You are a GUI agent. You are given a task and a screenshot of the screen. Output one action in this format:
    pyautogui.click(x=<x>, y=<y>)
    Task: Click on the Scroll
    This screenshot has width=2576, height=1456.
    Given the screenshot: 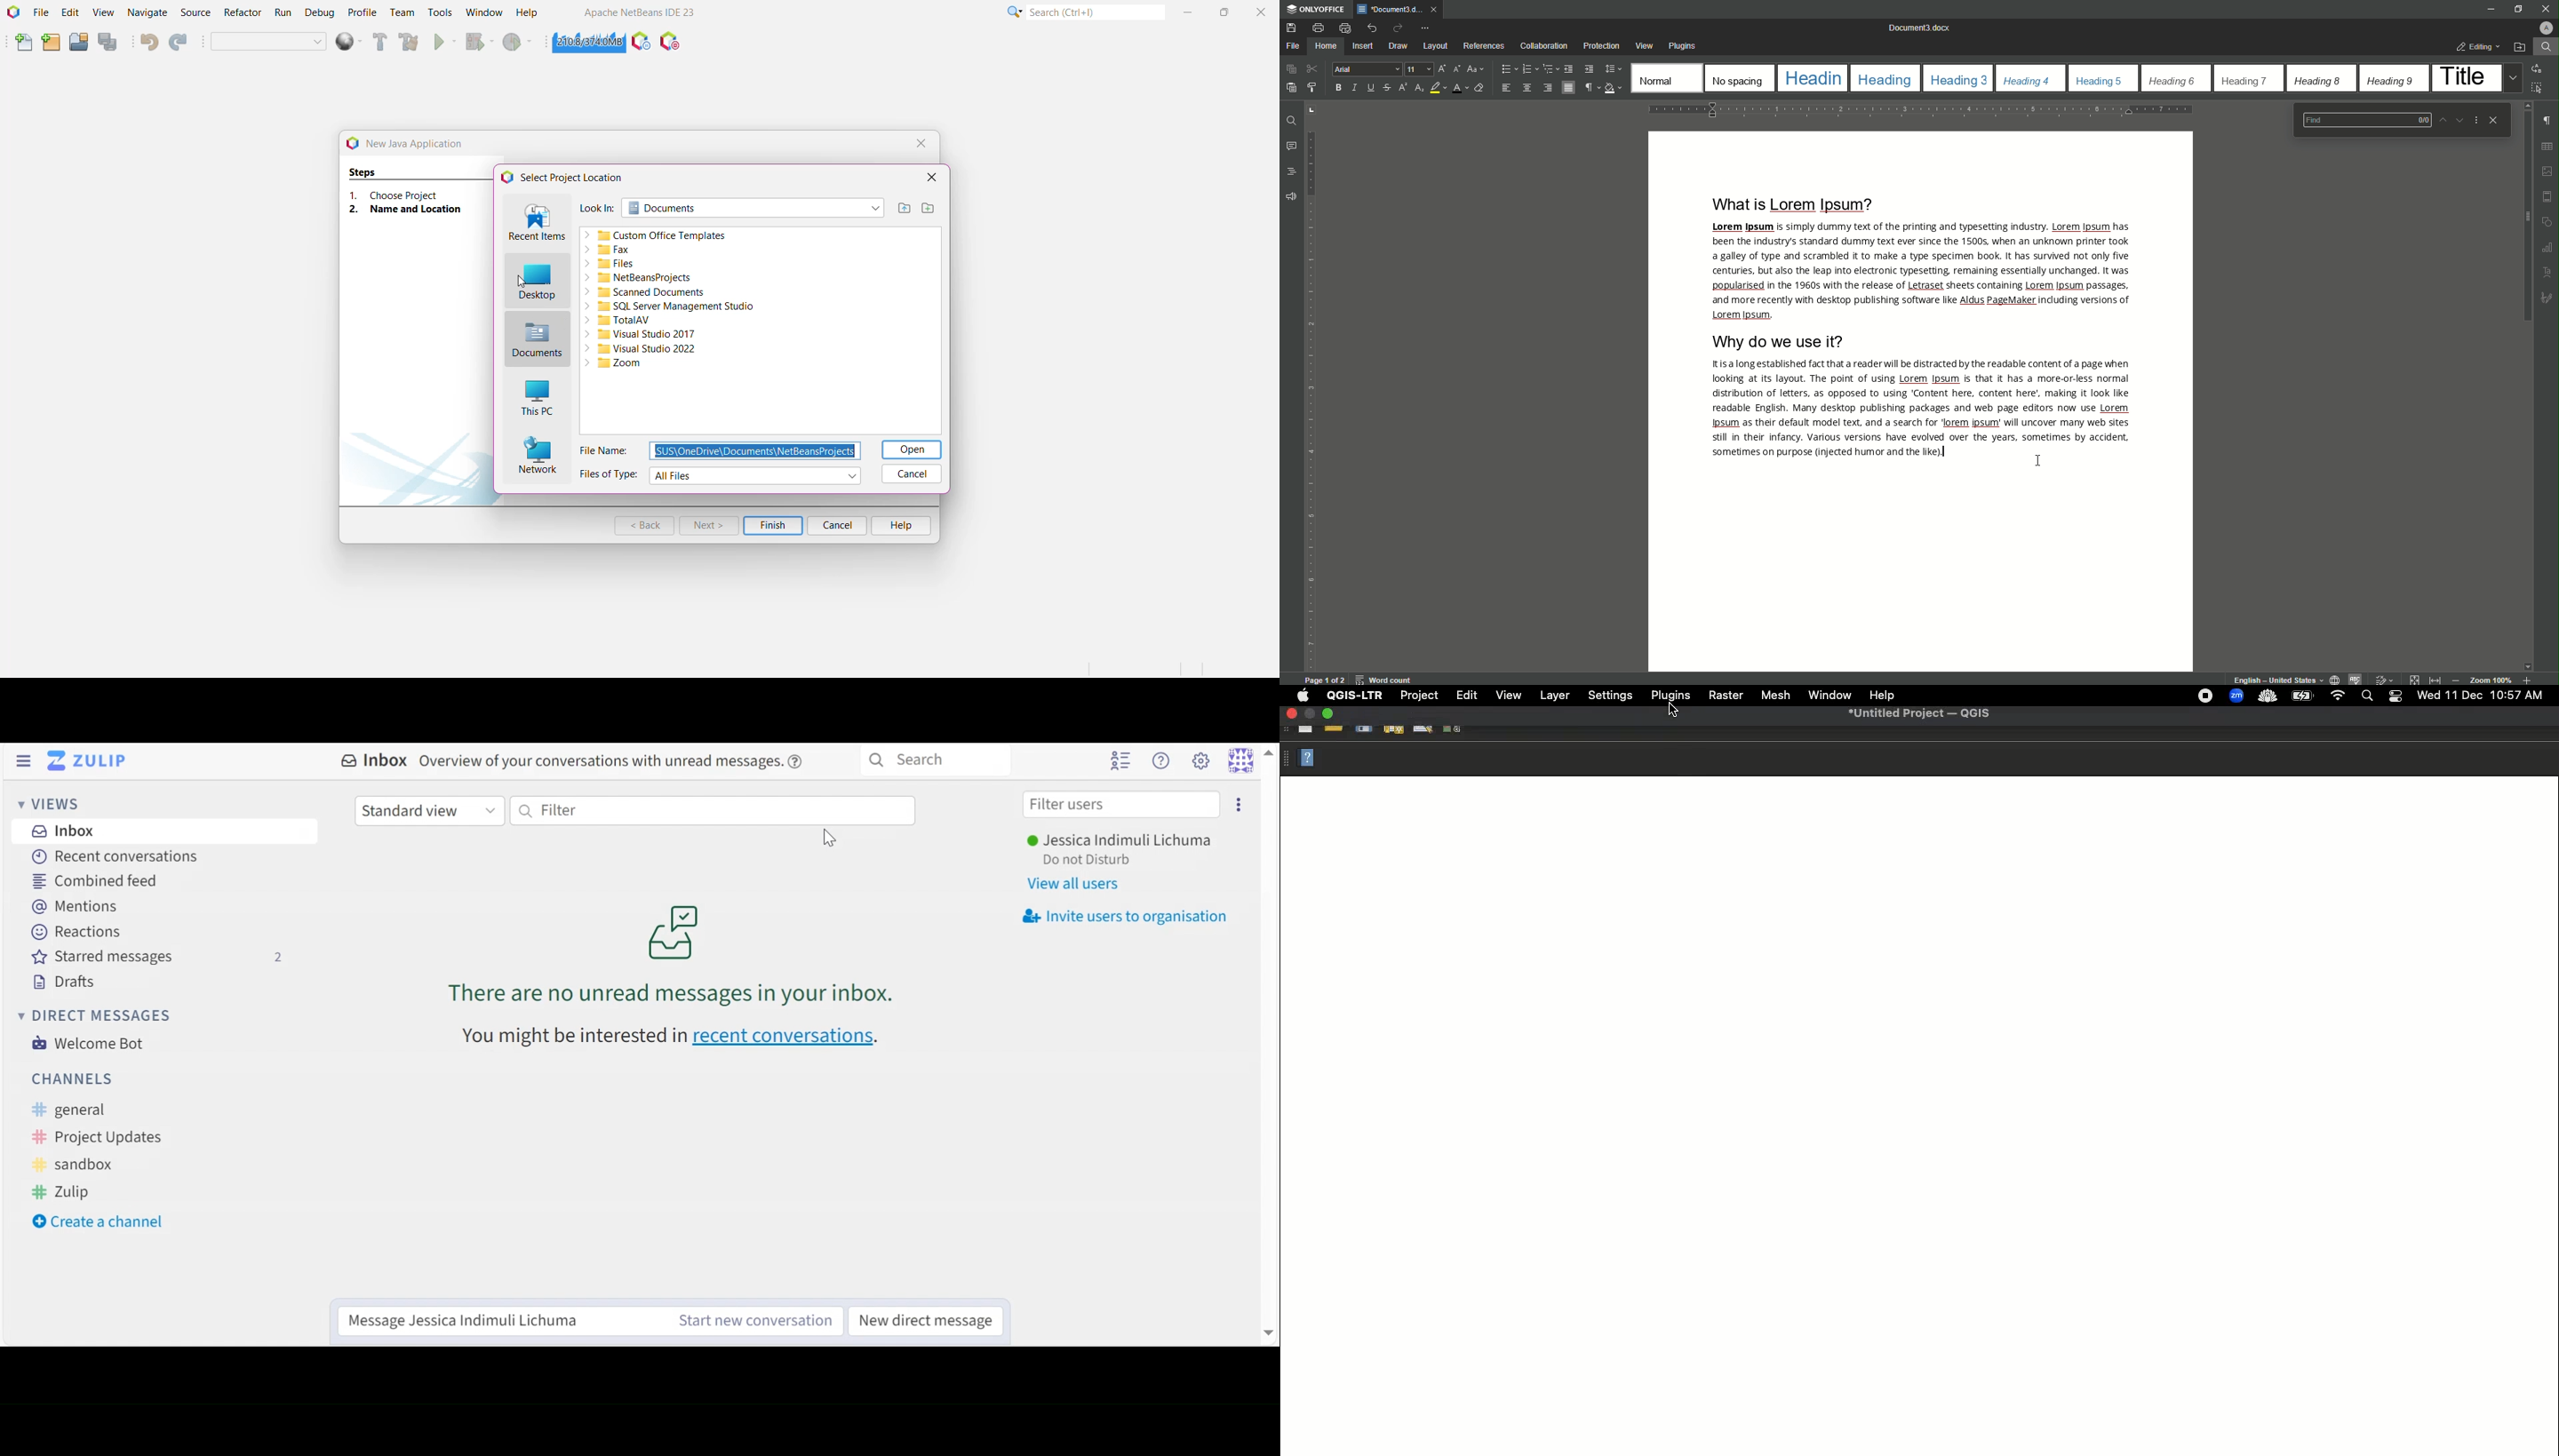 What is the action you would take?
    pyautogui.click(x=2526, y=211)
    